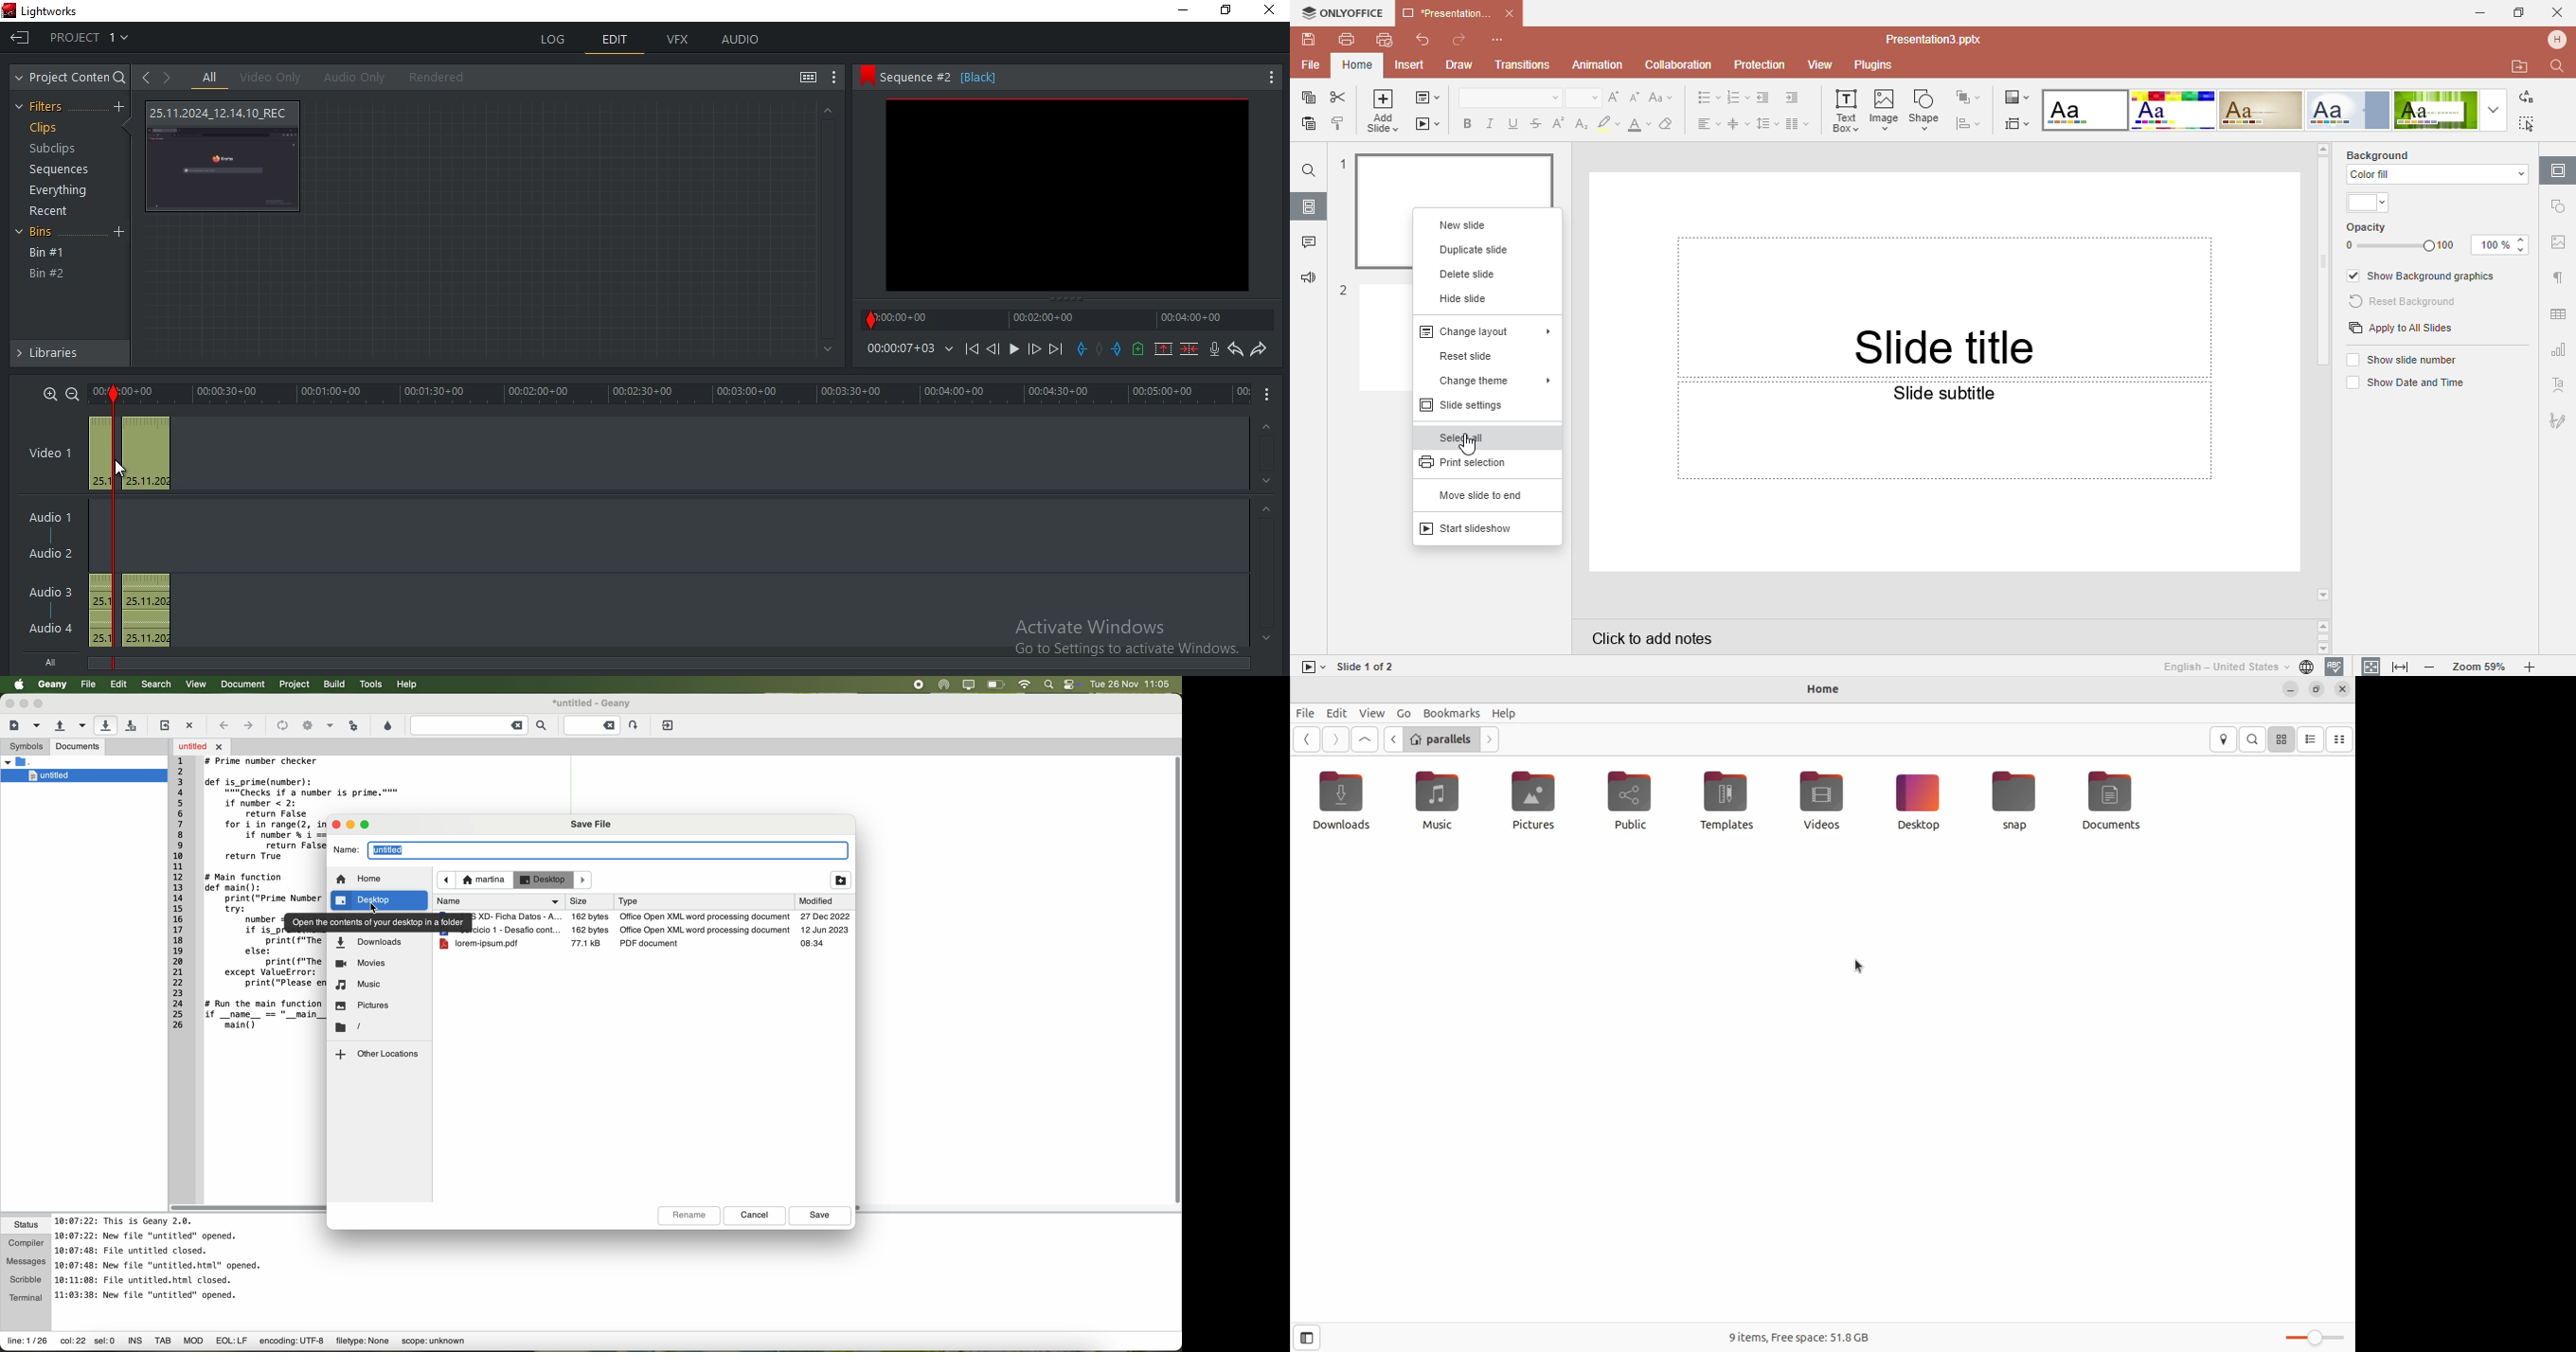  I want to click on Signature setting, so click(2558, 417).